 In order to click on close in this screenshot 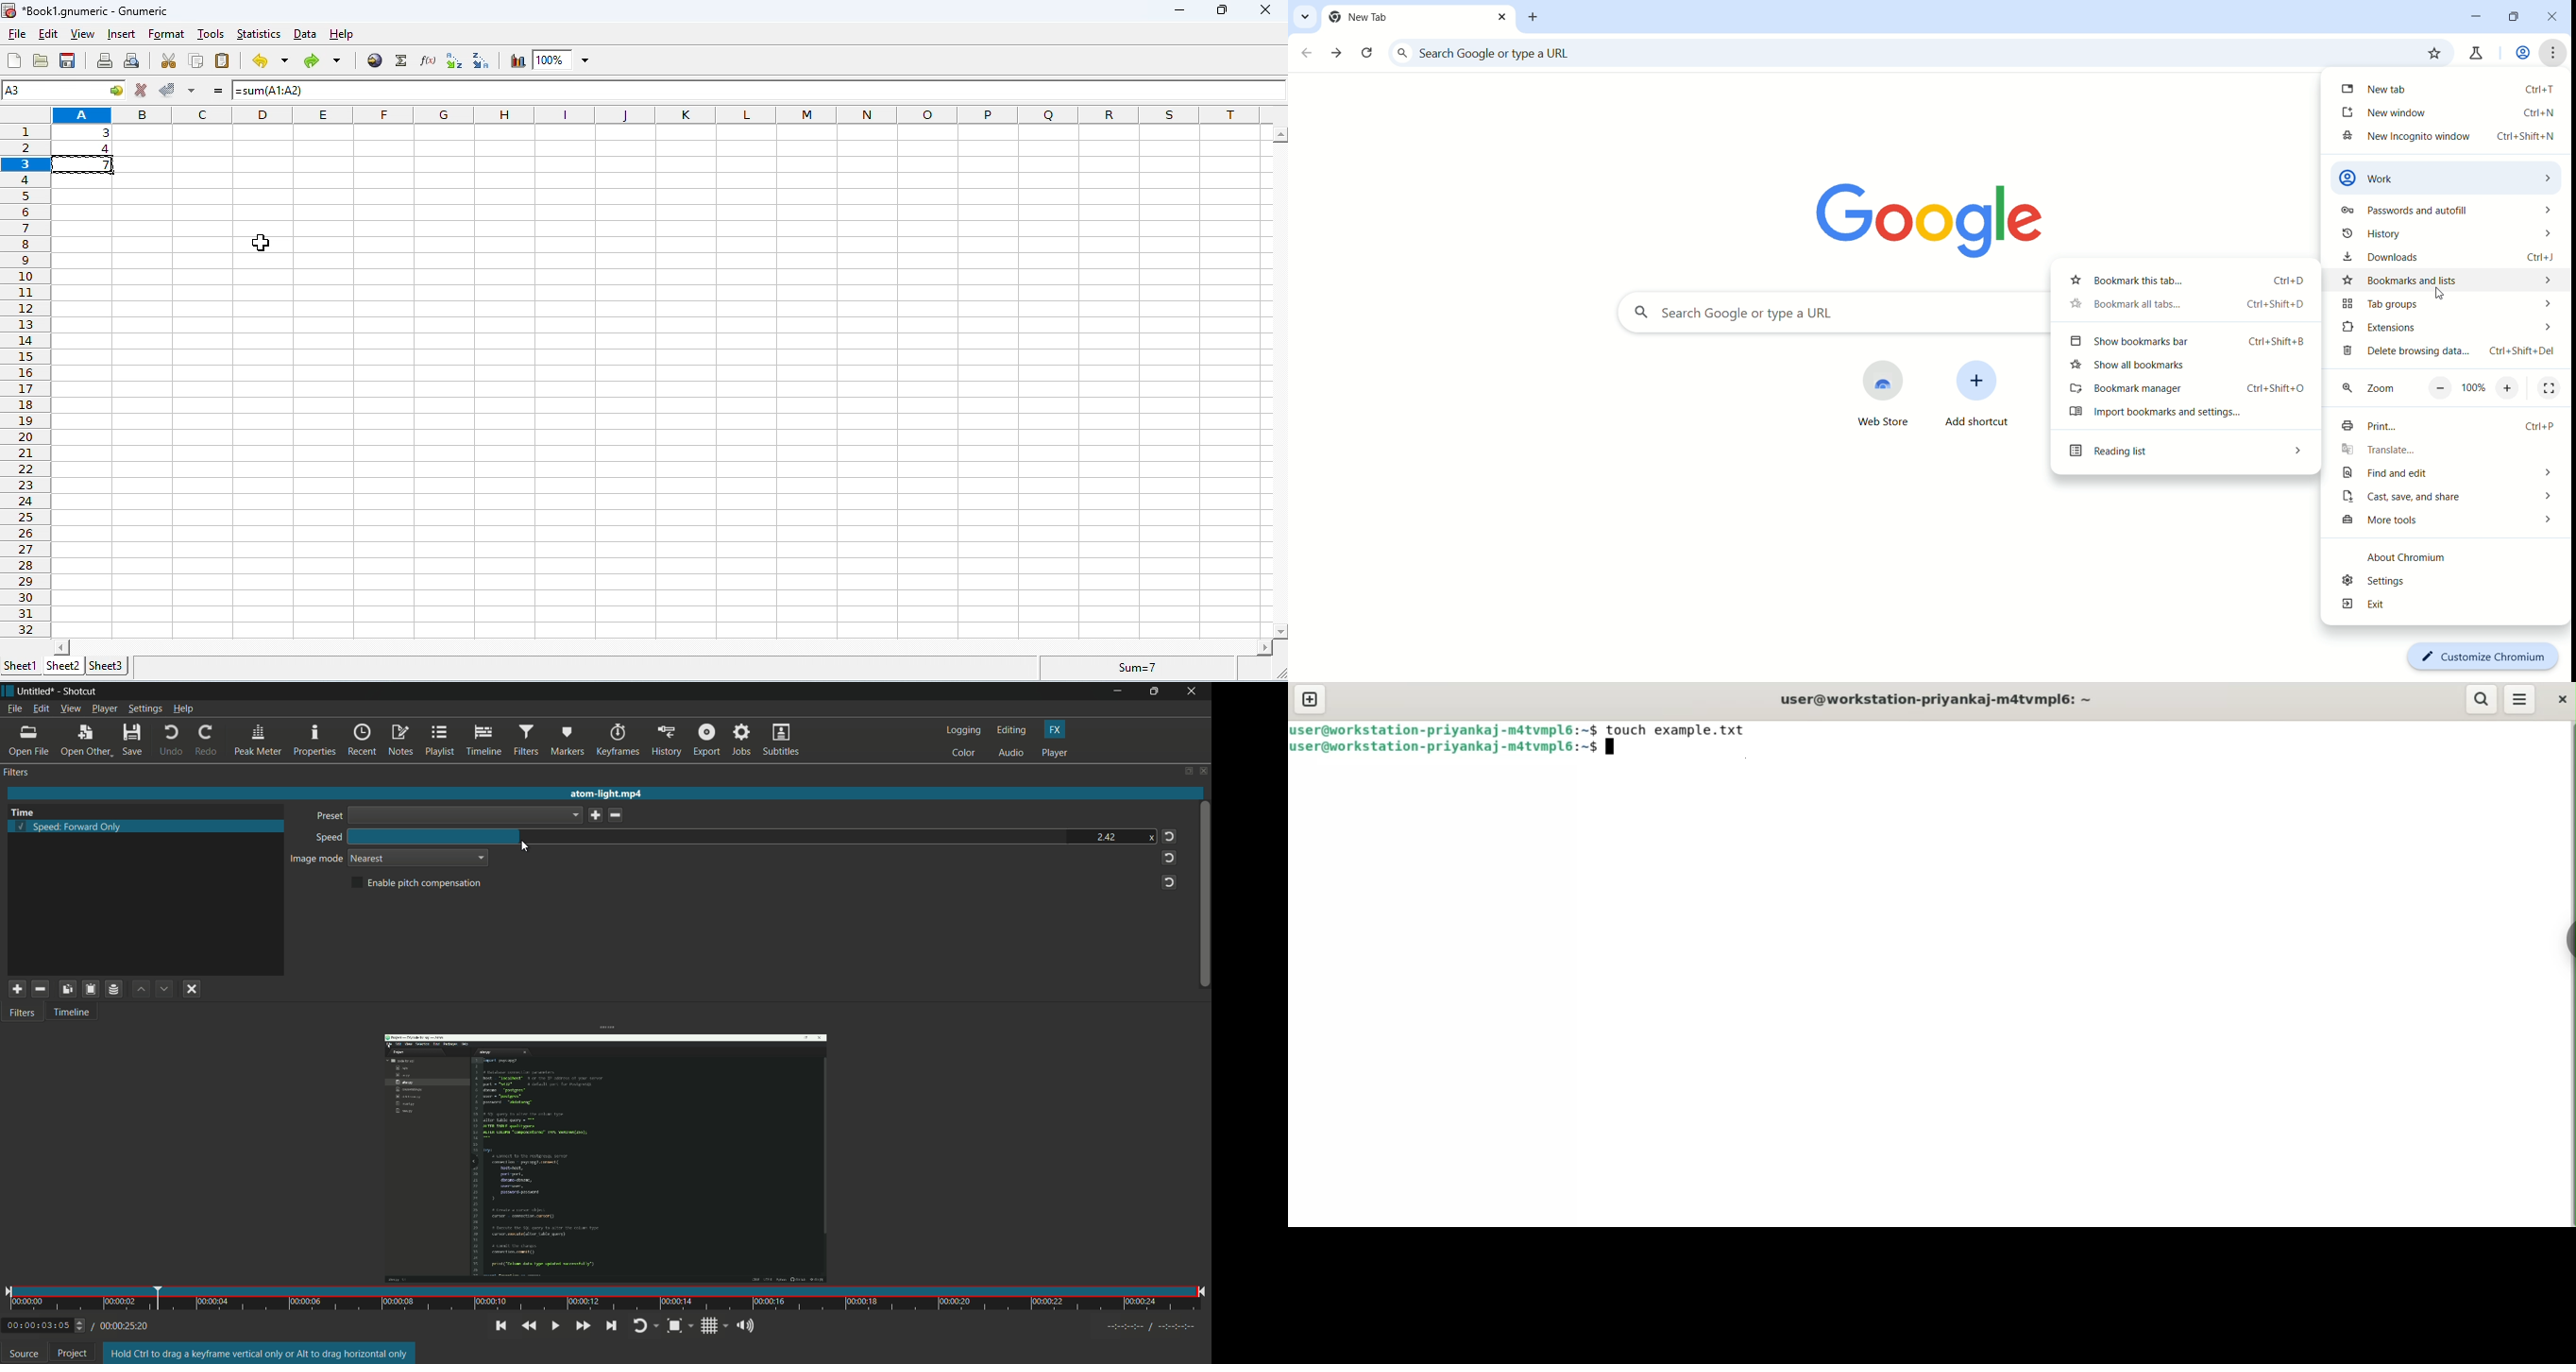, I will do `click(2556, 19)`.